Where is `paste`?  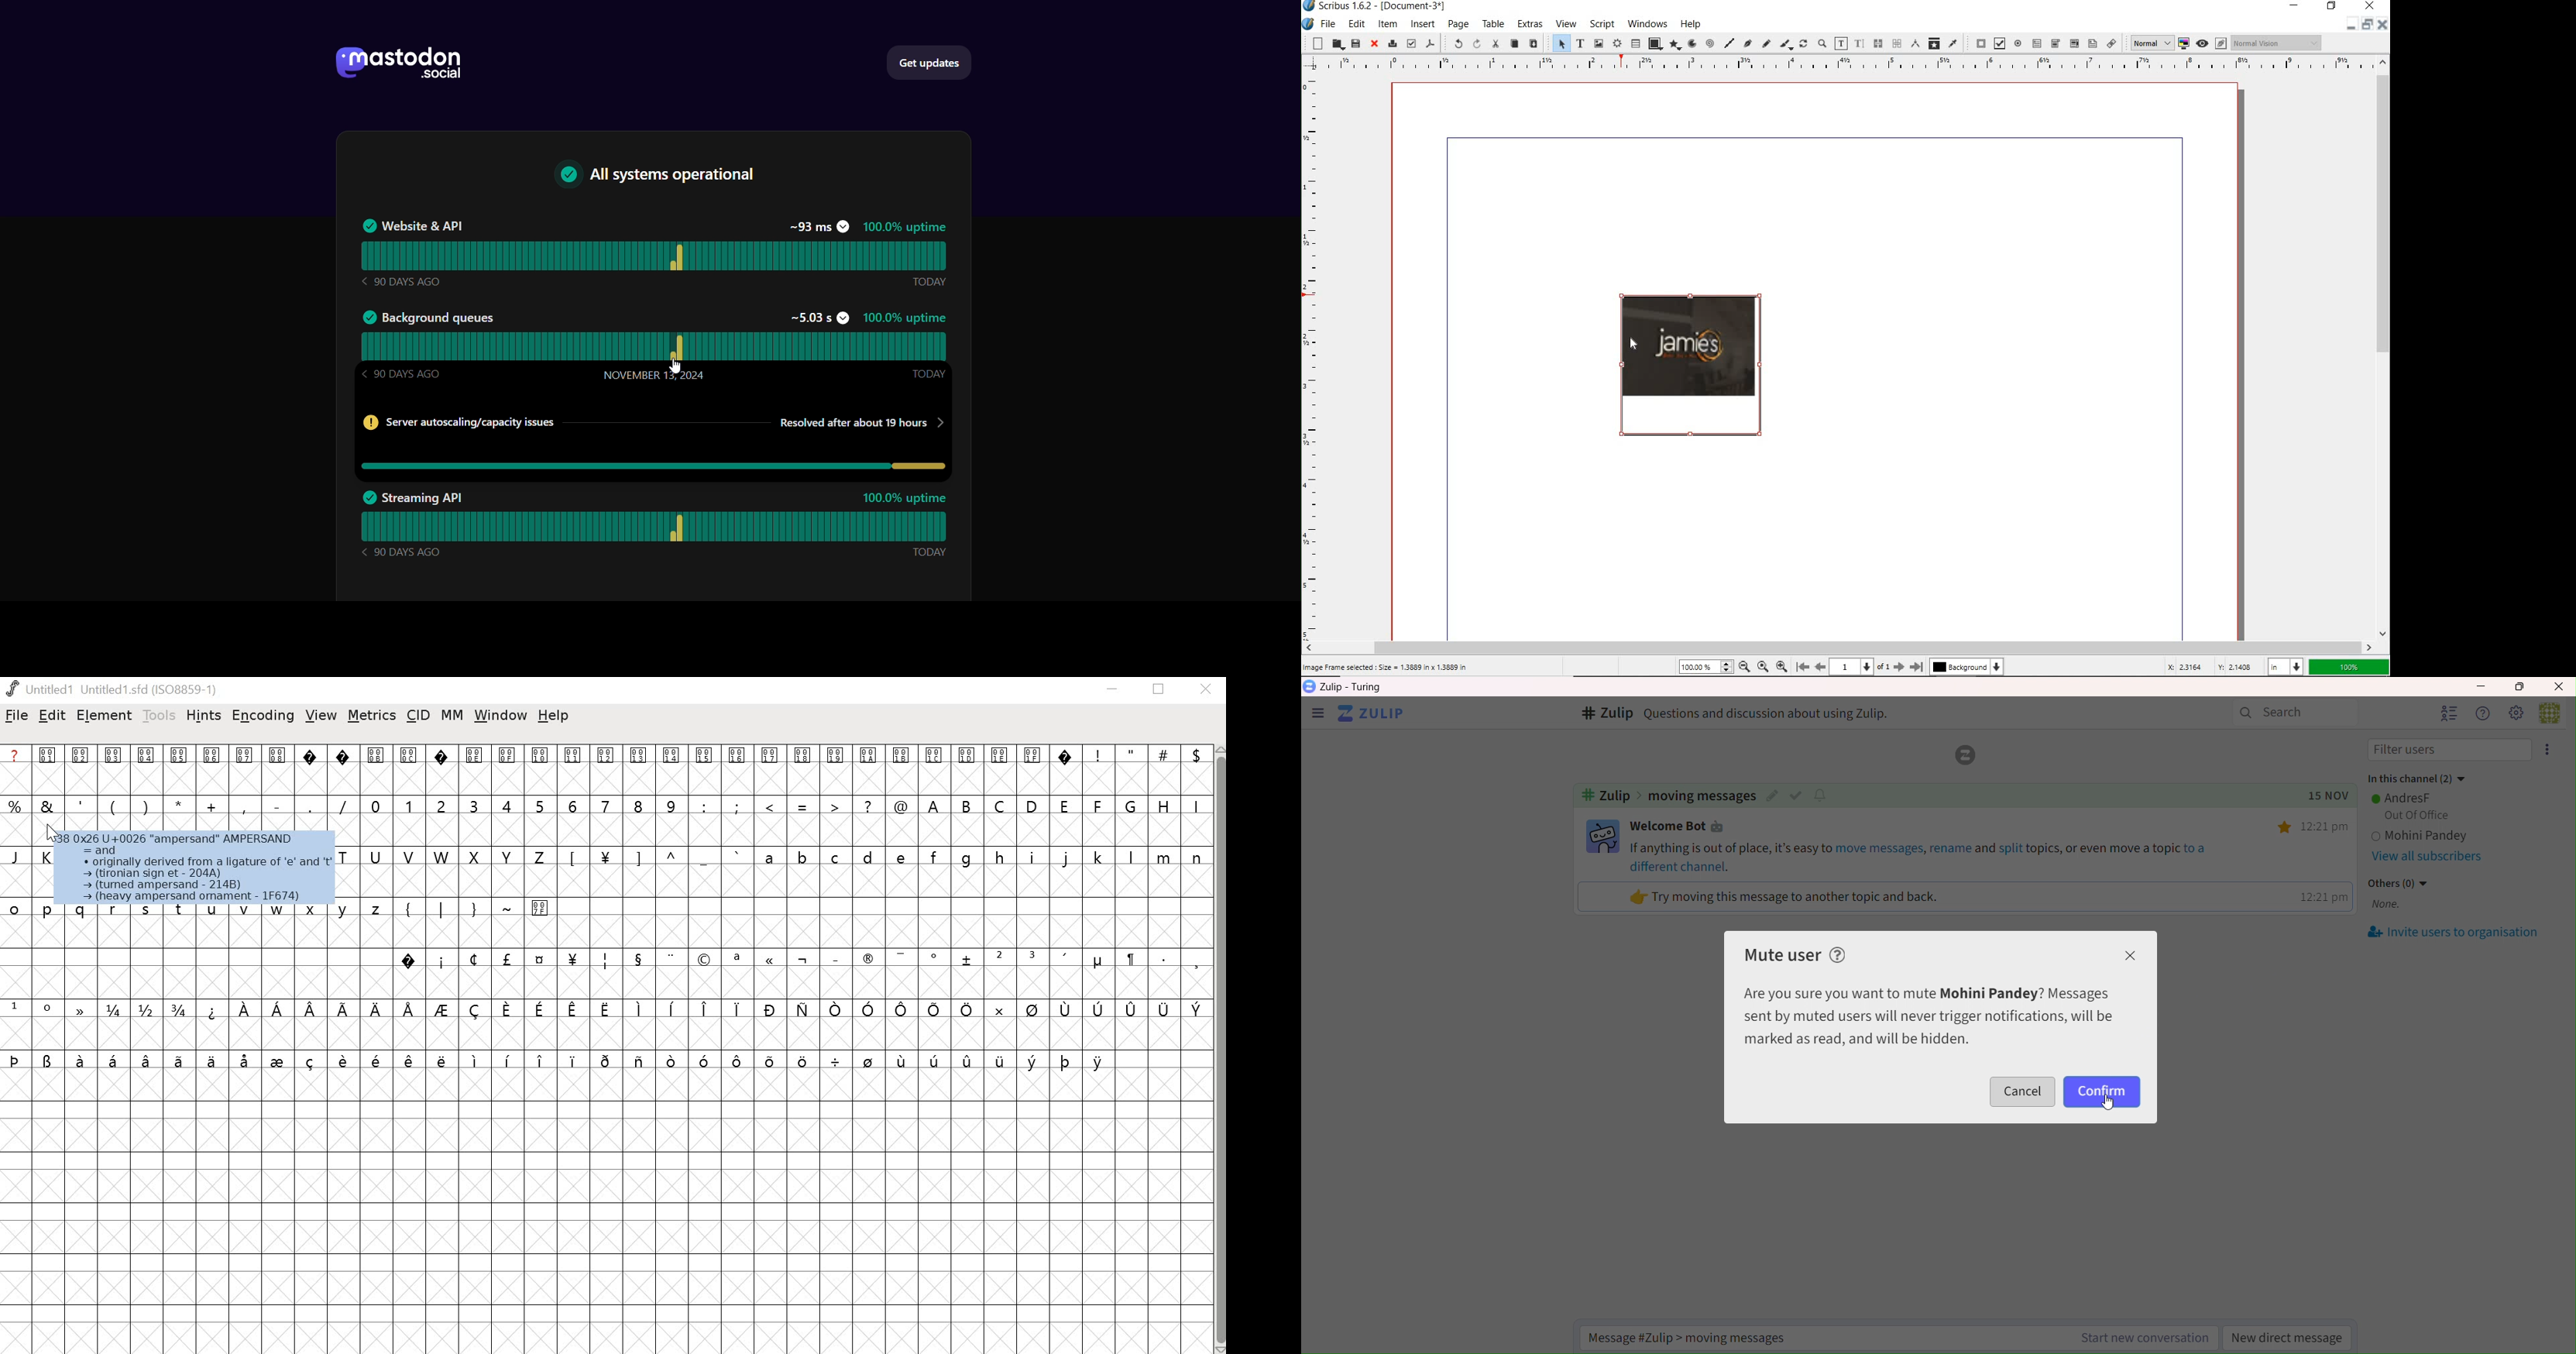
paste is located at coordinates (1535, 44).